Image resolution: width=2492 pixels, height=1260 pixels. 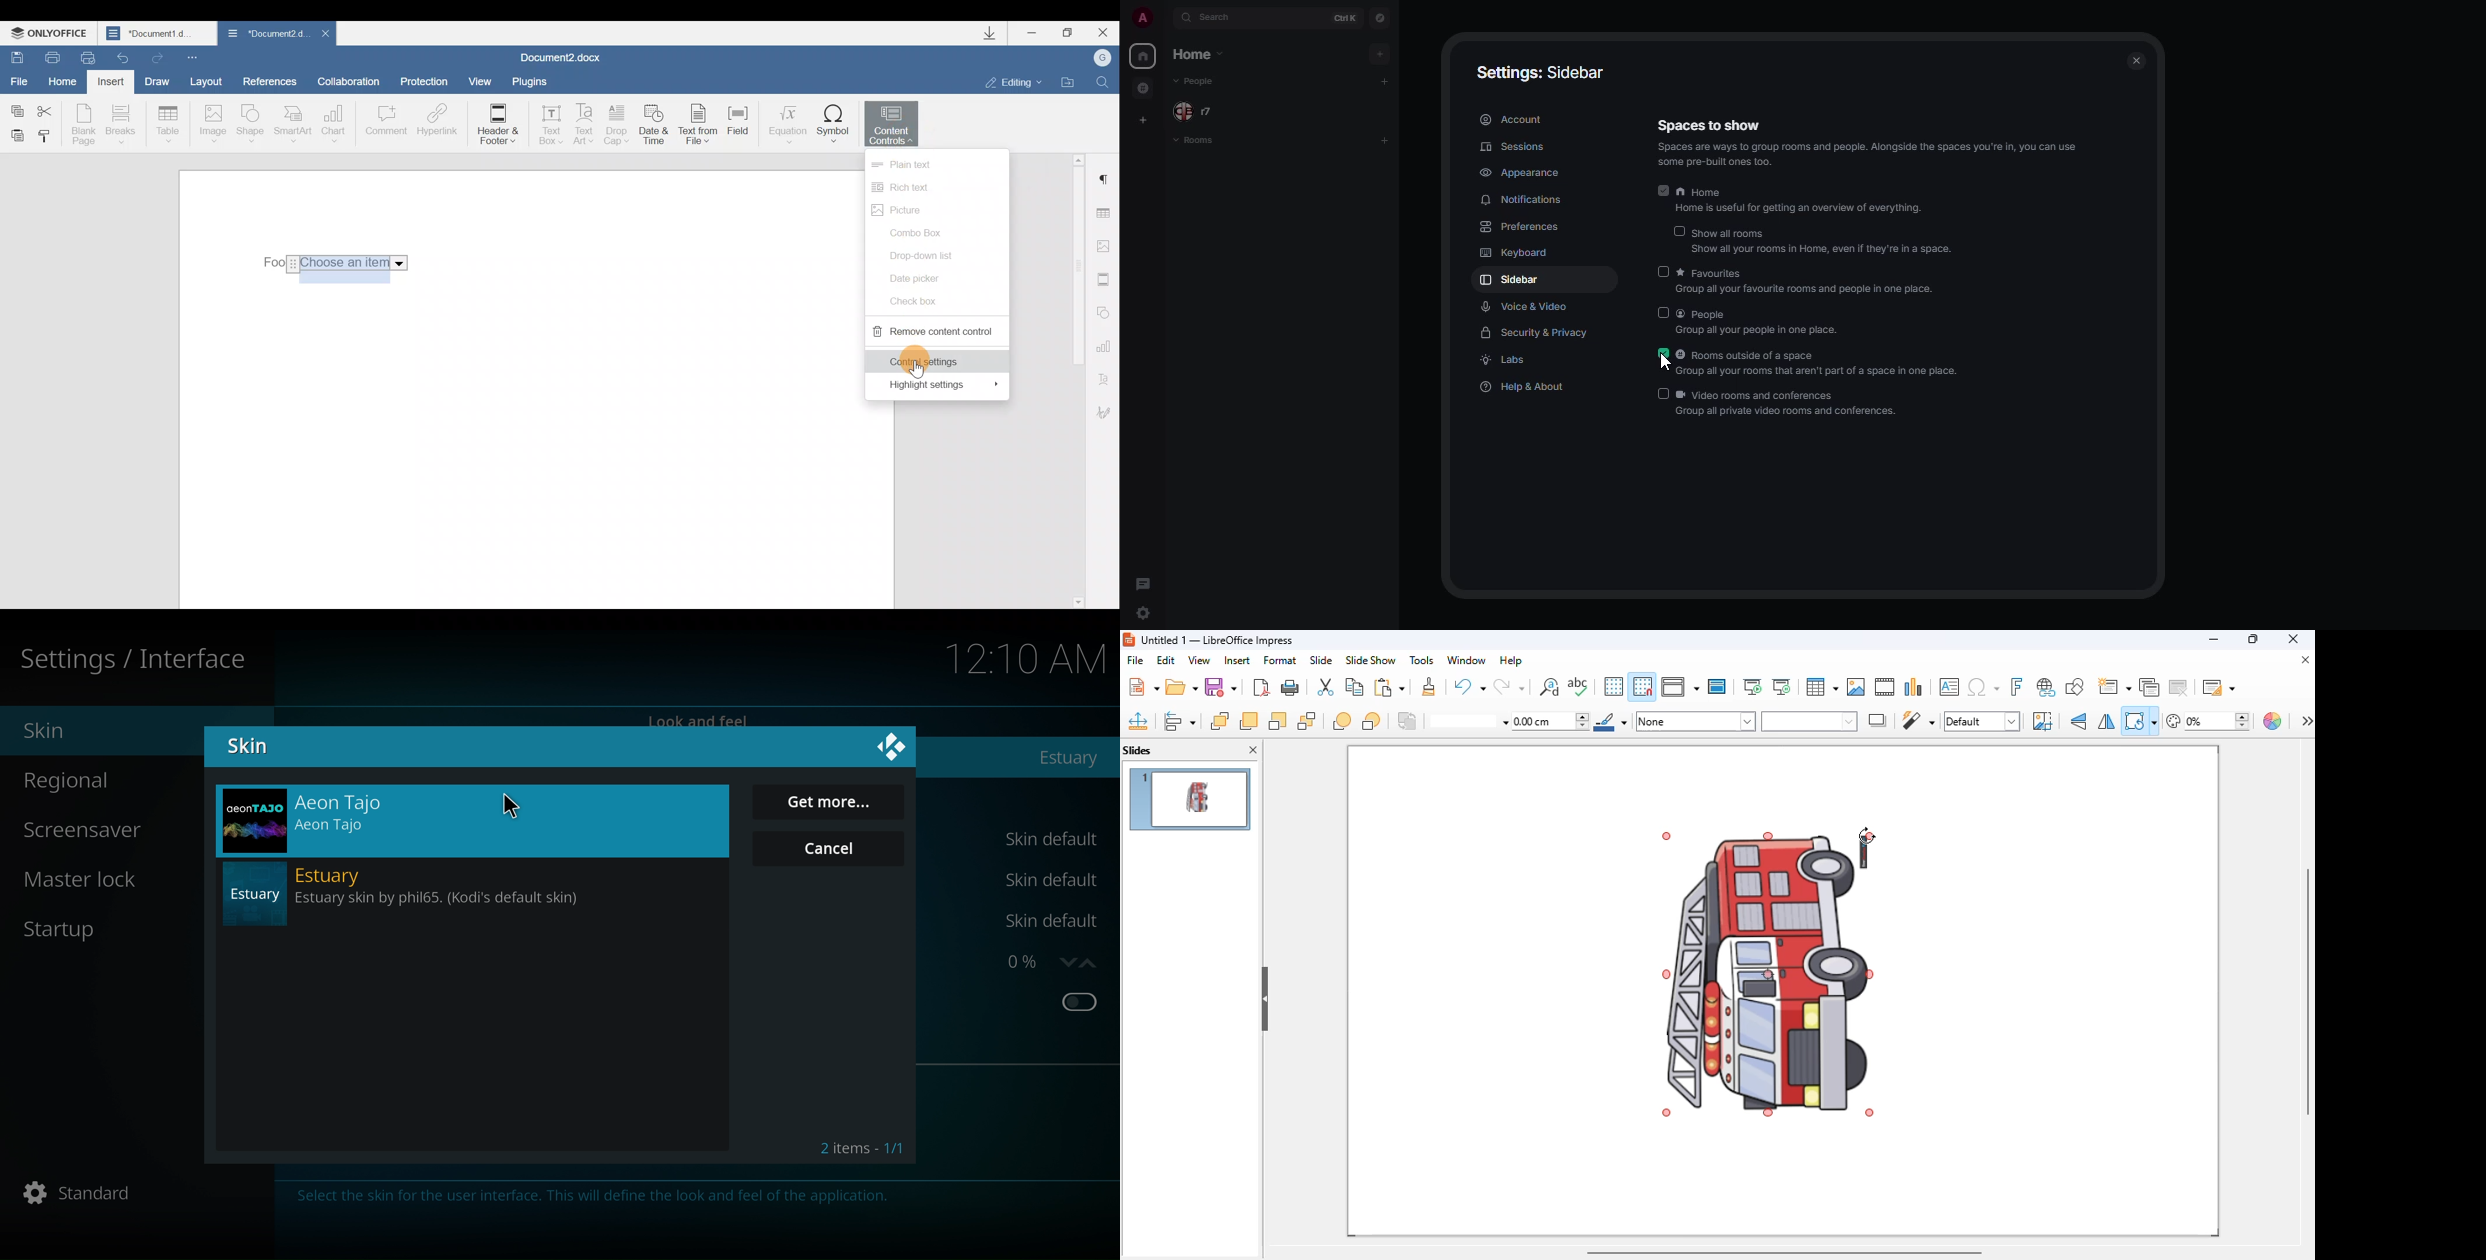 What do you see at coordinates (86, 1191) in the screenshot?
I see `standard` at bounding box center [86, 1191].